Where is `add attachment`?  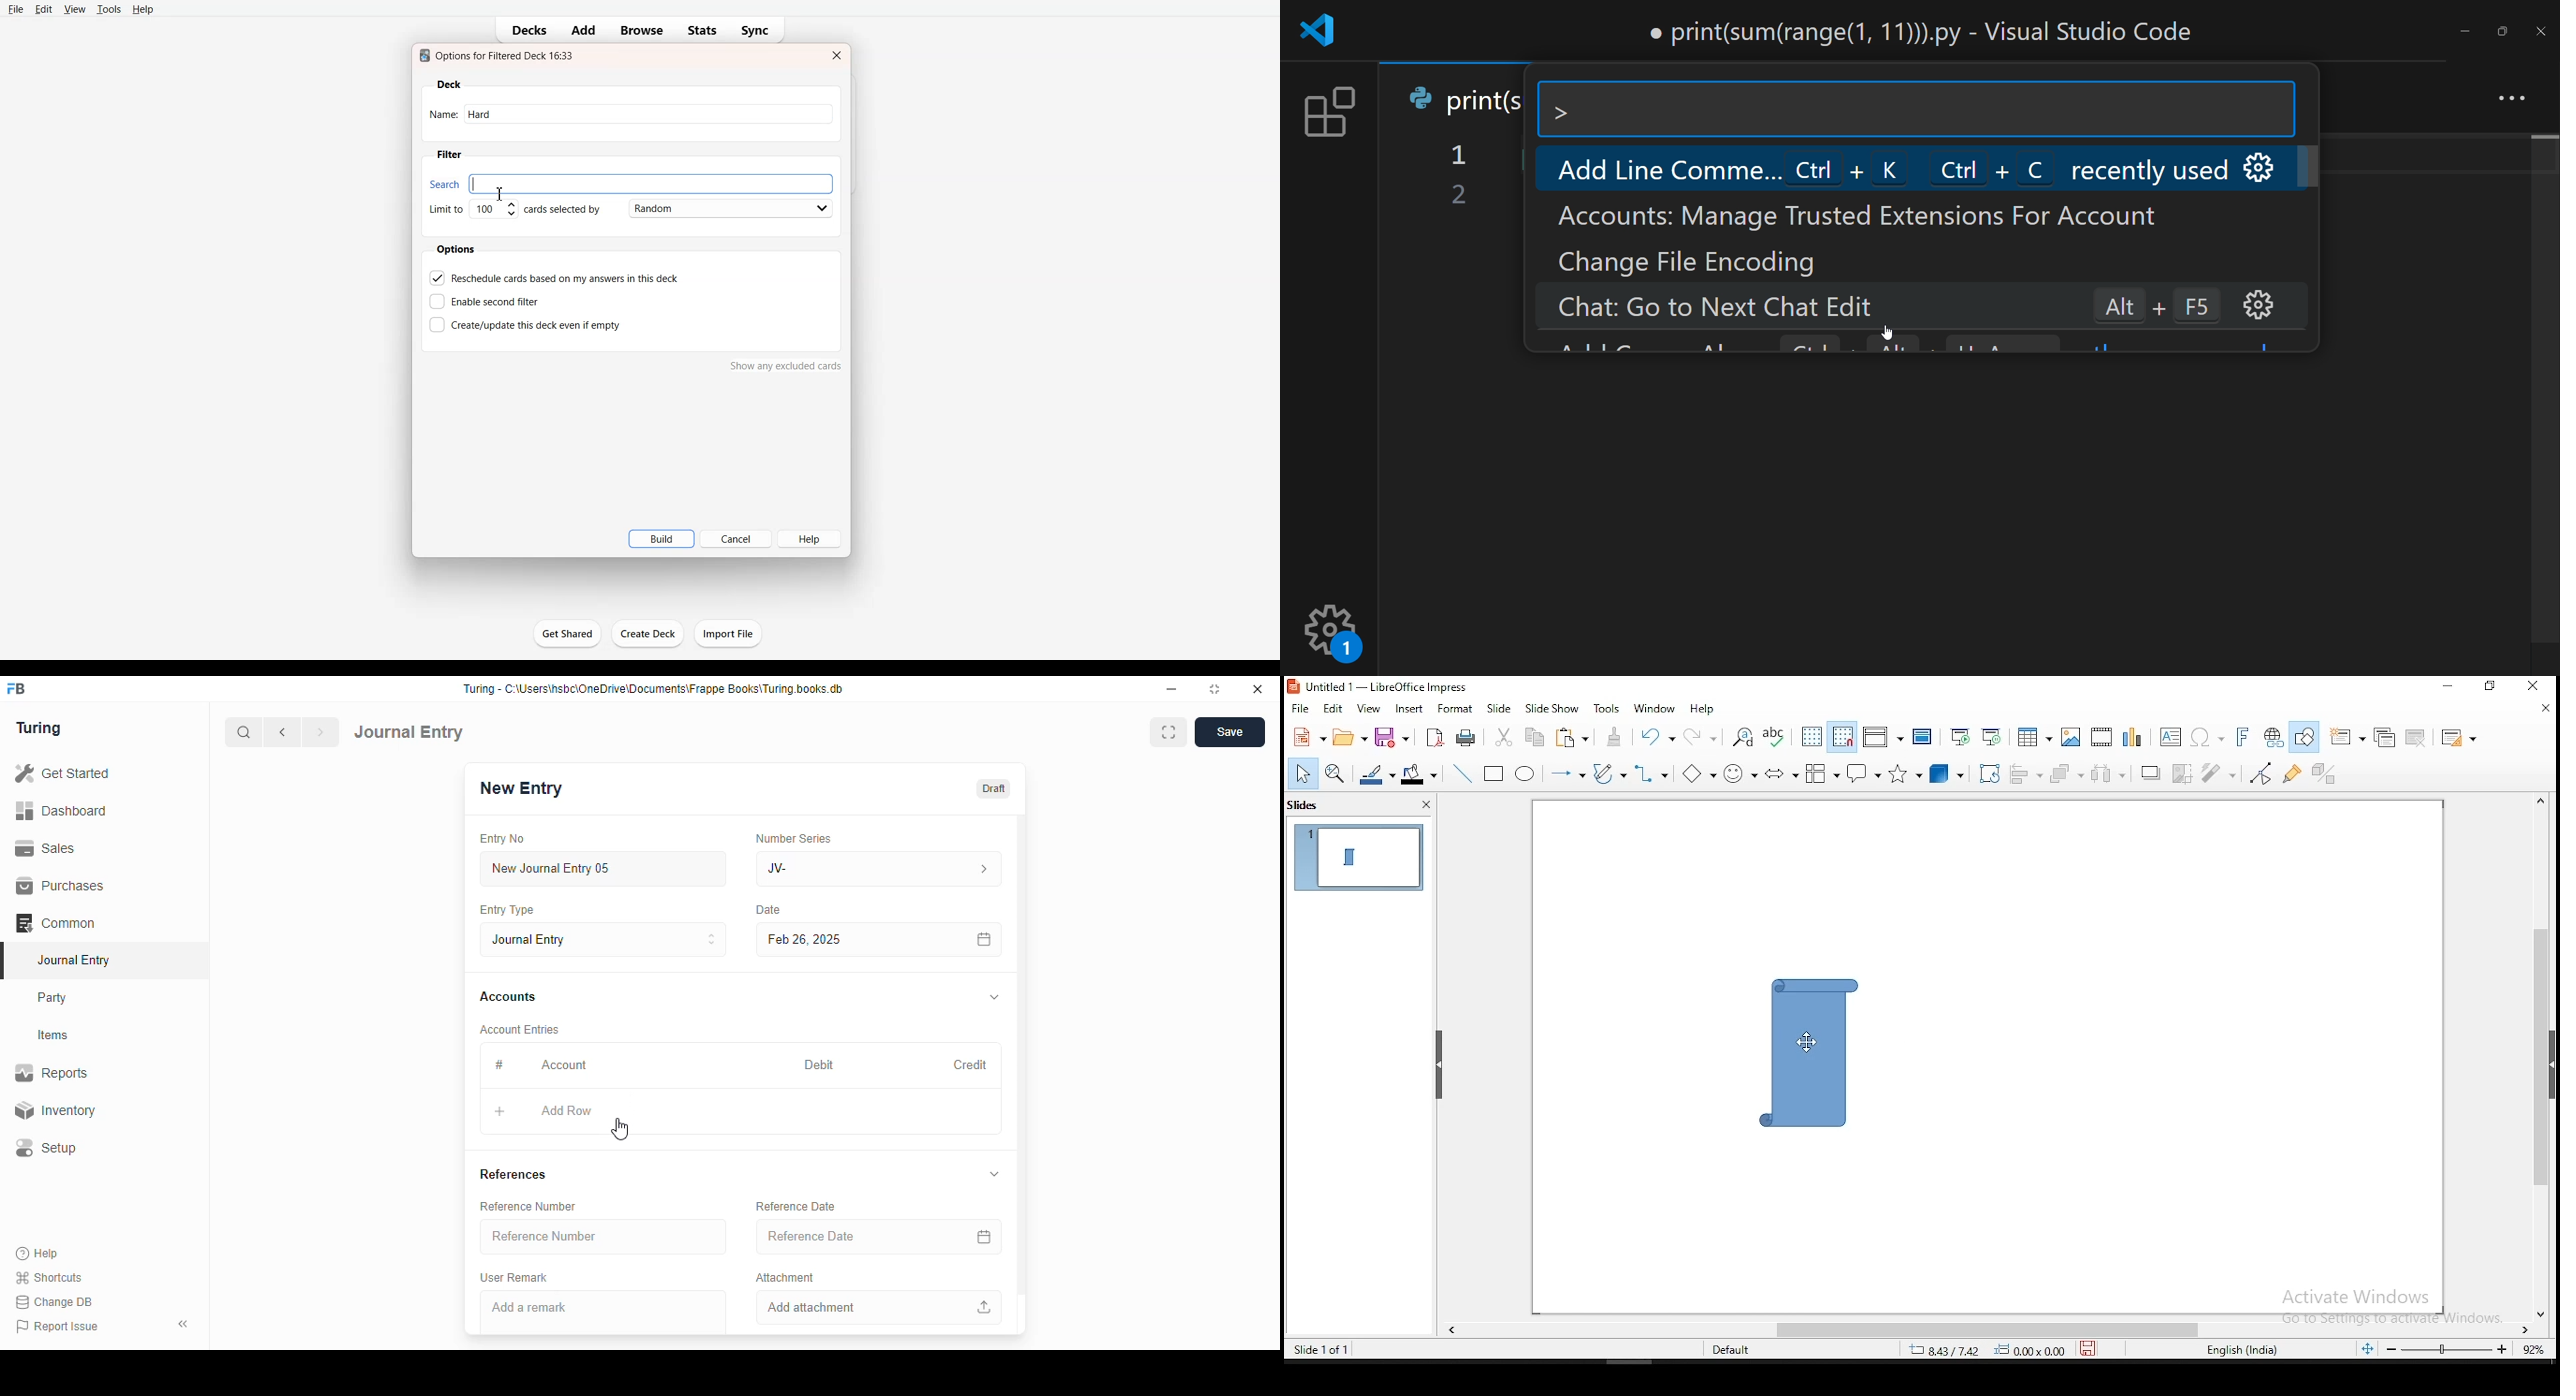 add attachment is located at coordinates (880, 1308).